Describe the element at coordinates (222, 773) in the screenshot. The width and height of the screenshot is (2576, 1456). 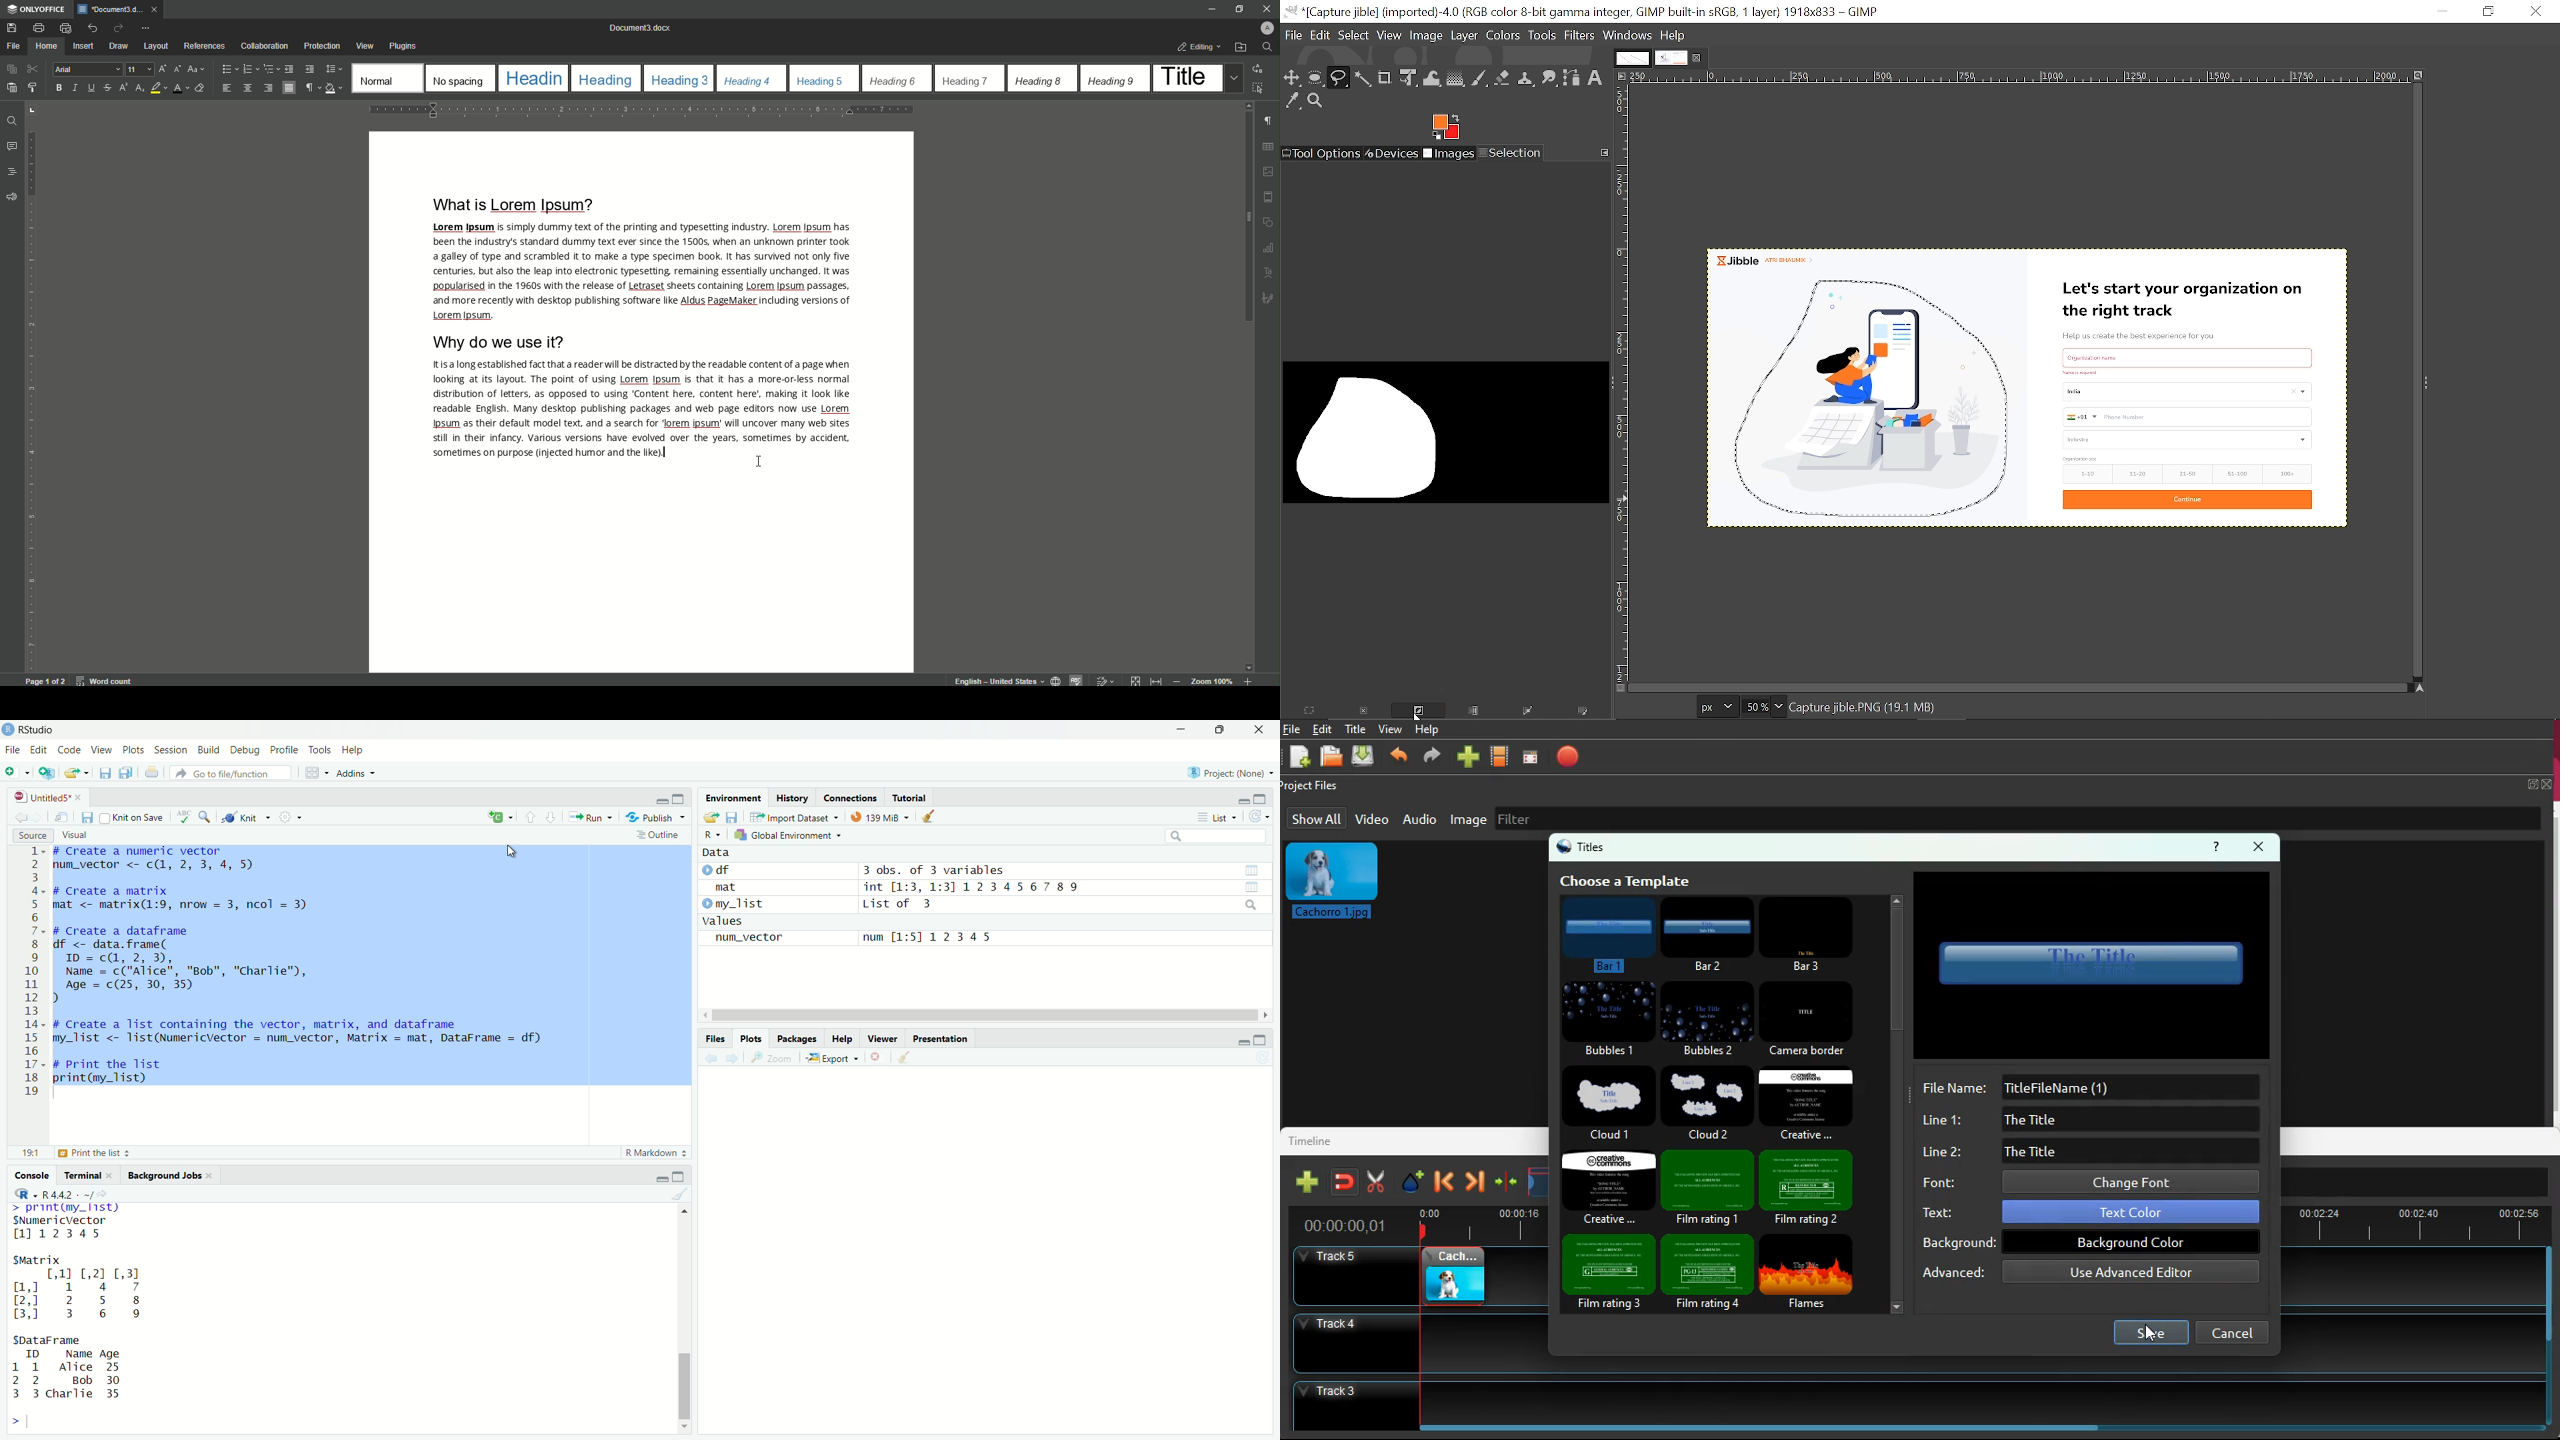
I see `Go to file/function` at that location.